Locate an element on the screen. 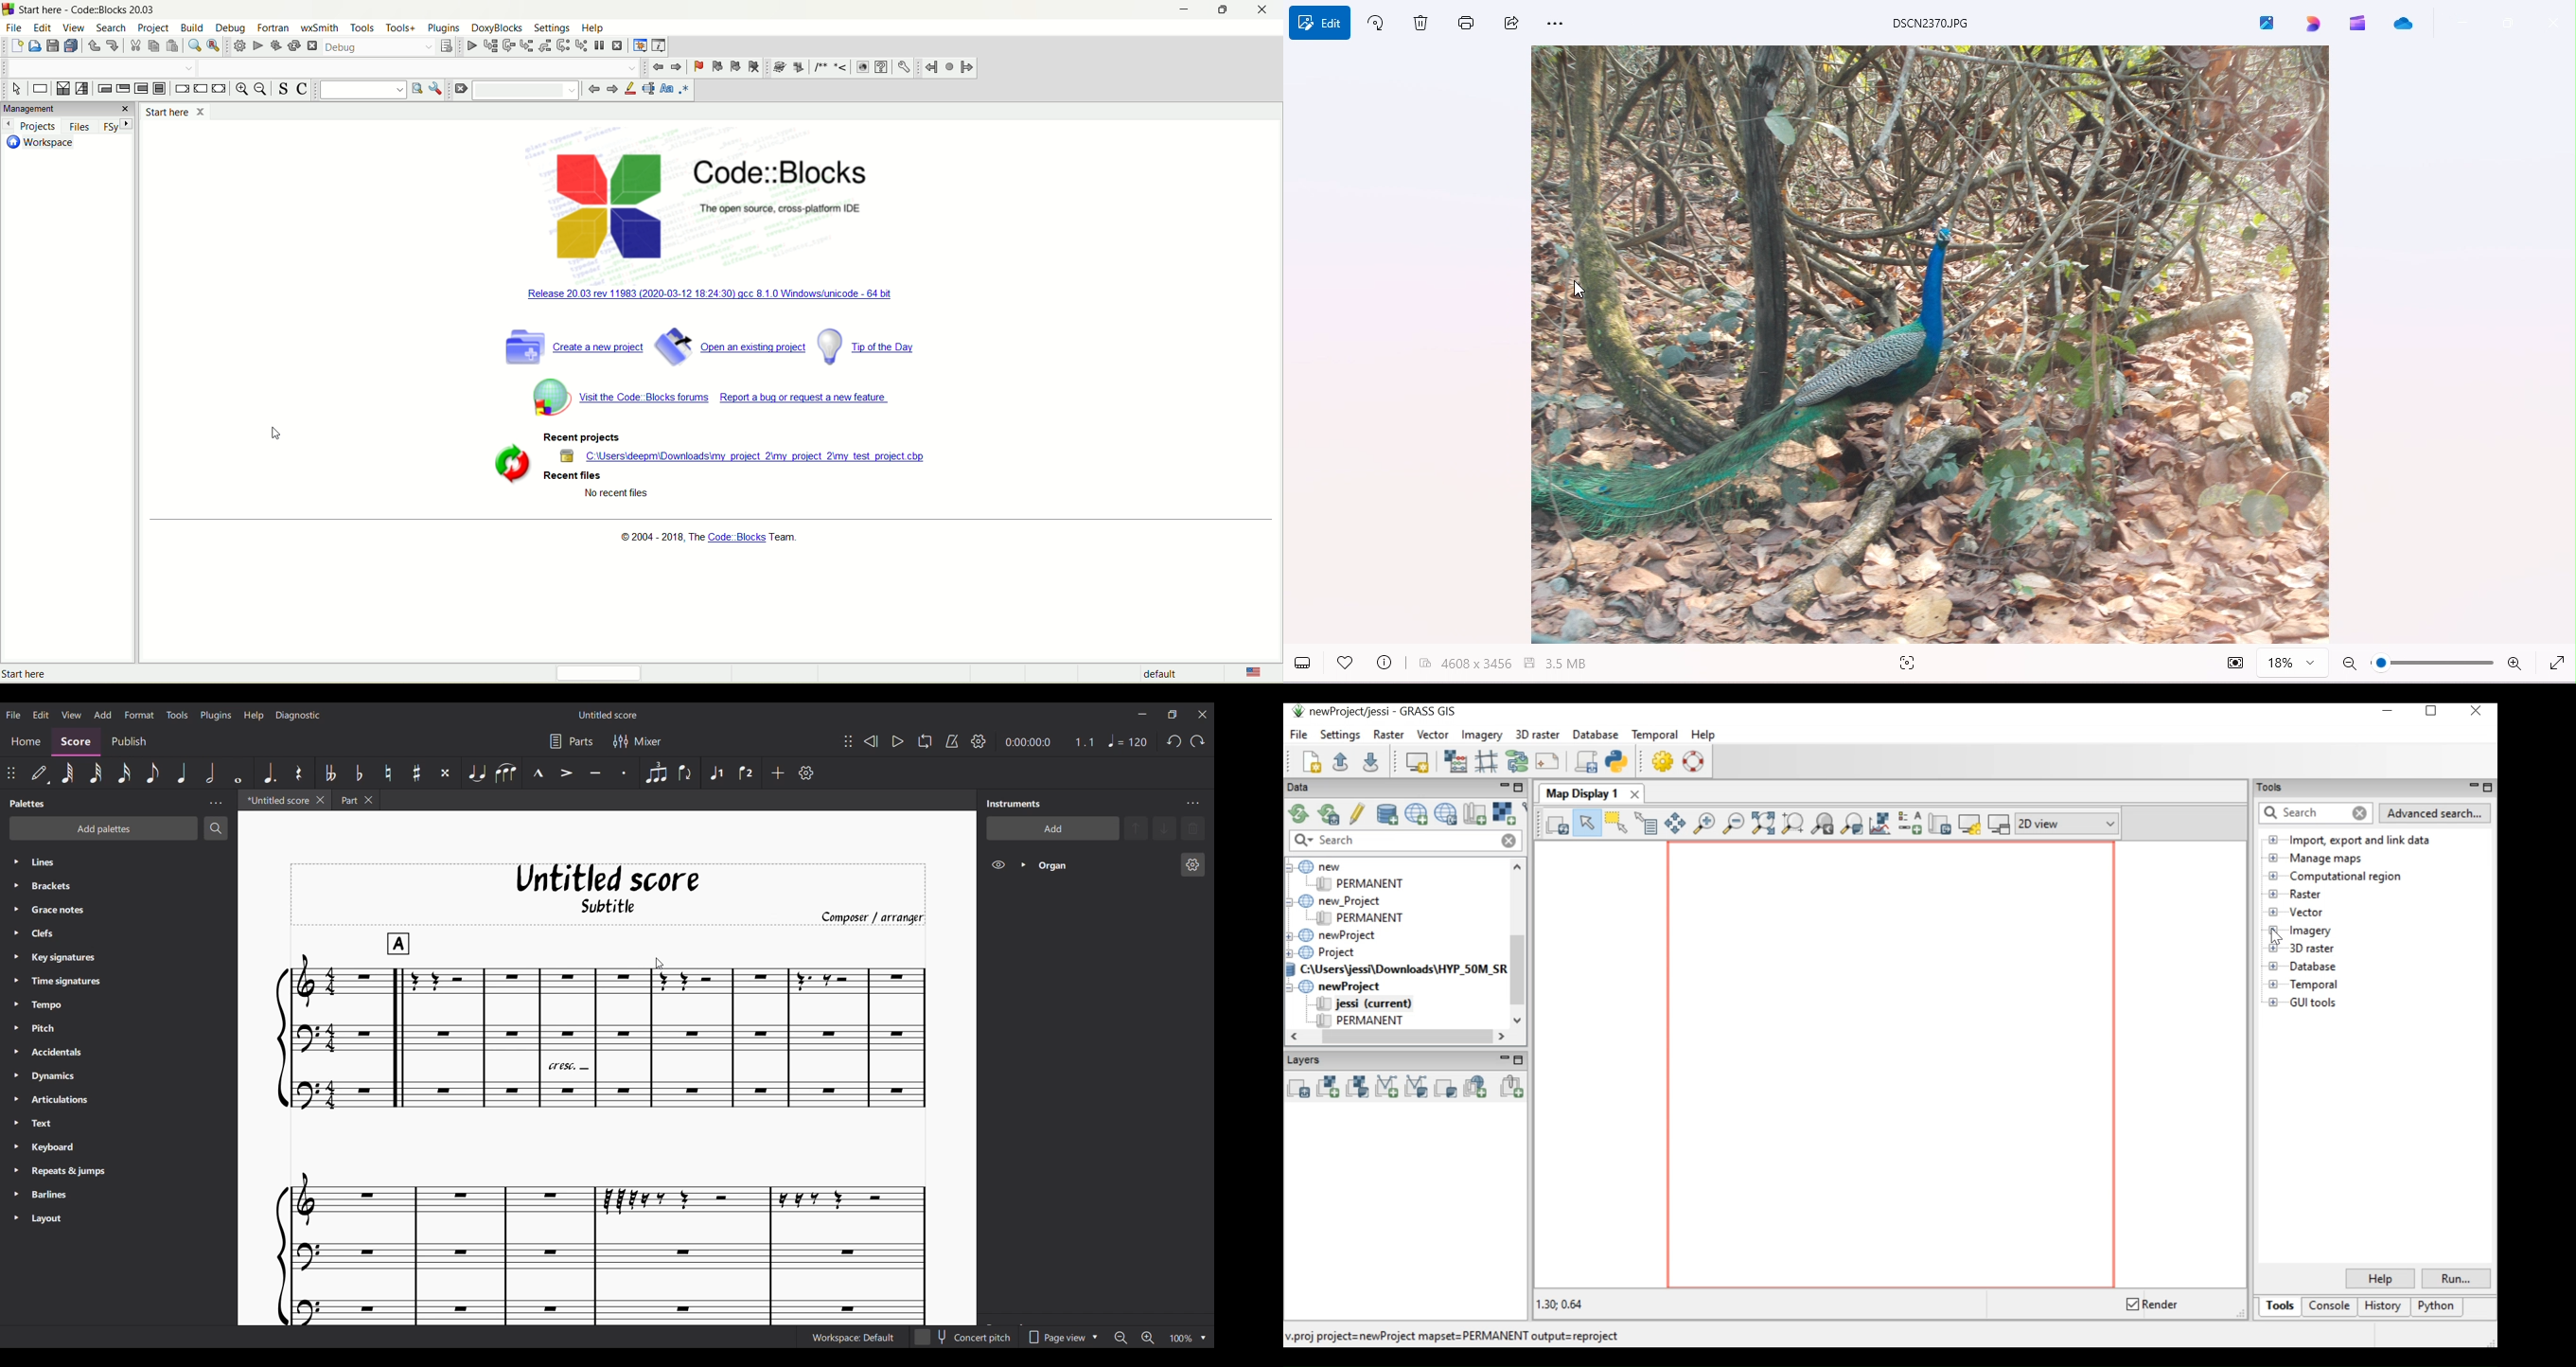 The image size is (2576, 1372). clear is located at coordinates (460, 90).